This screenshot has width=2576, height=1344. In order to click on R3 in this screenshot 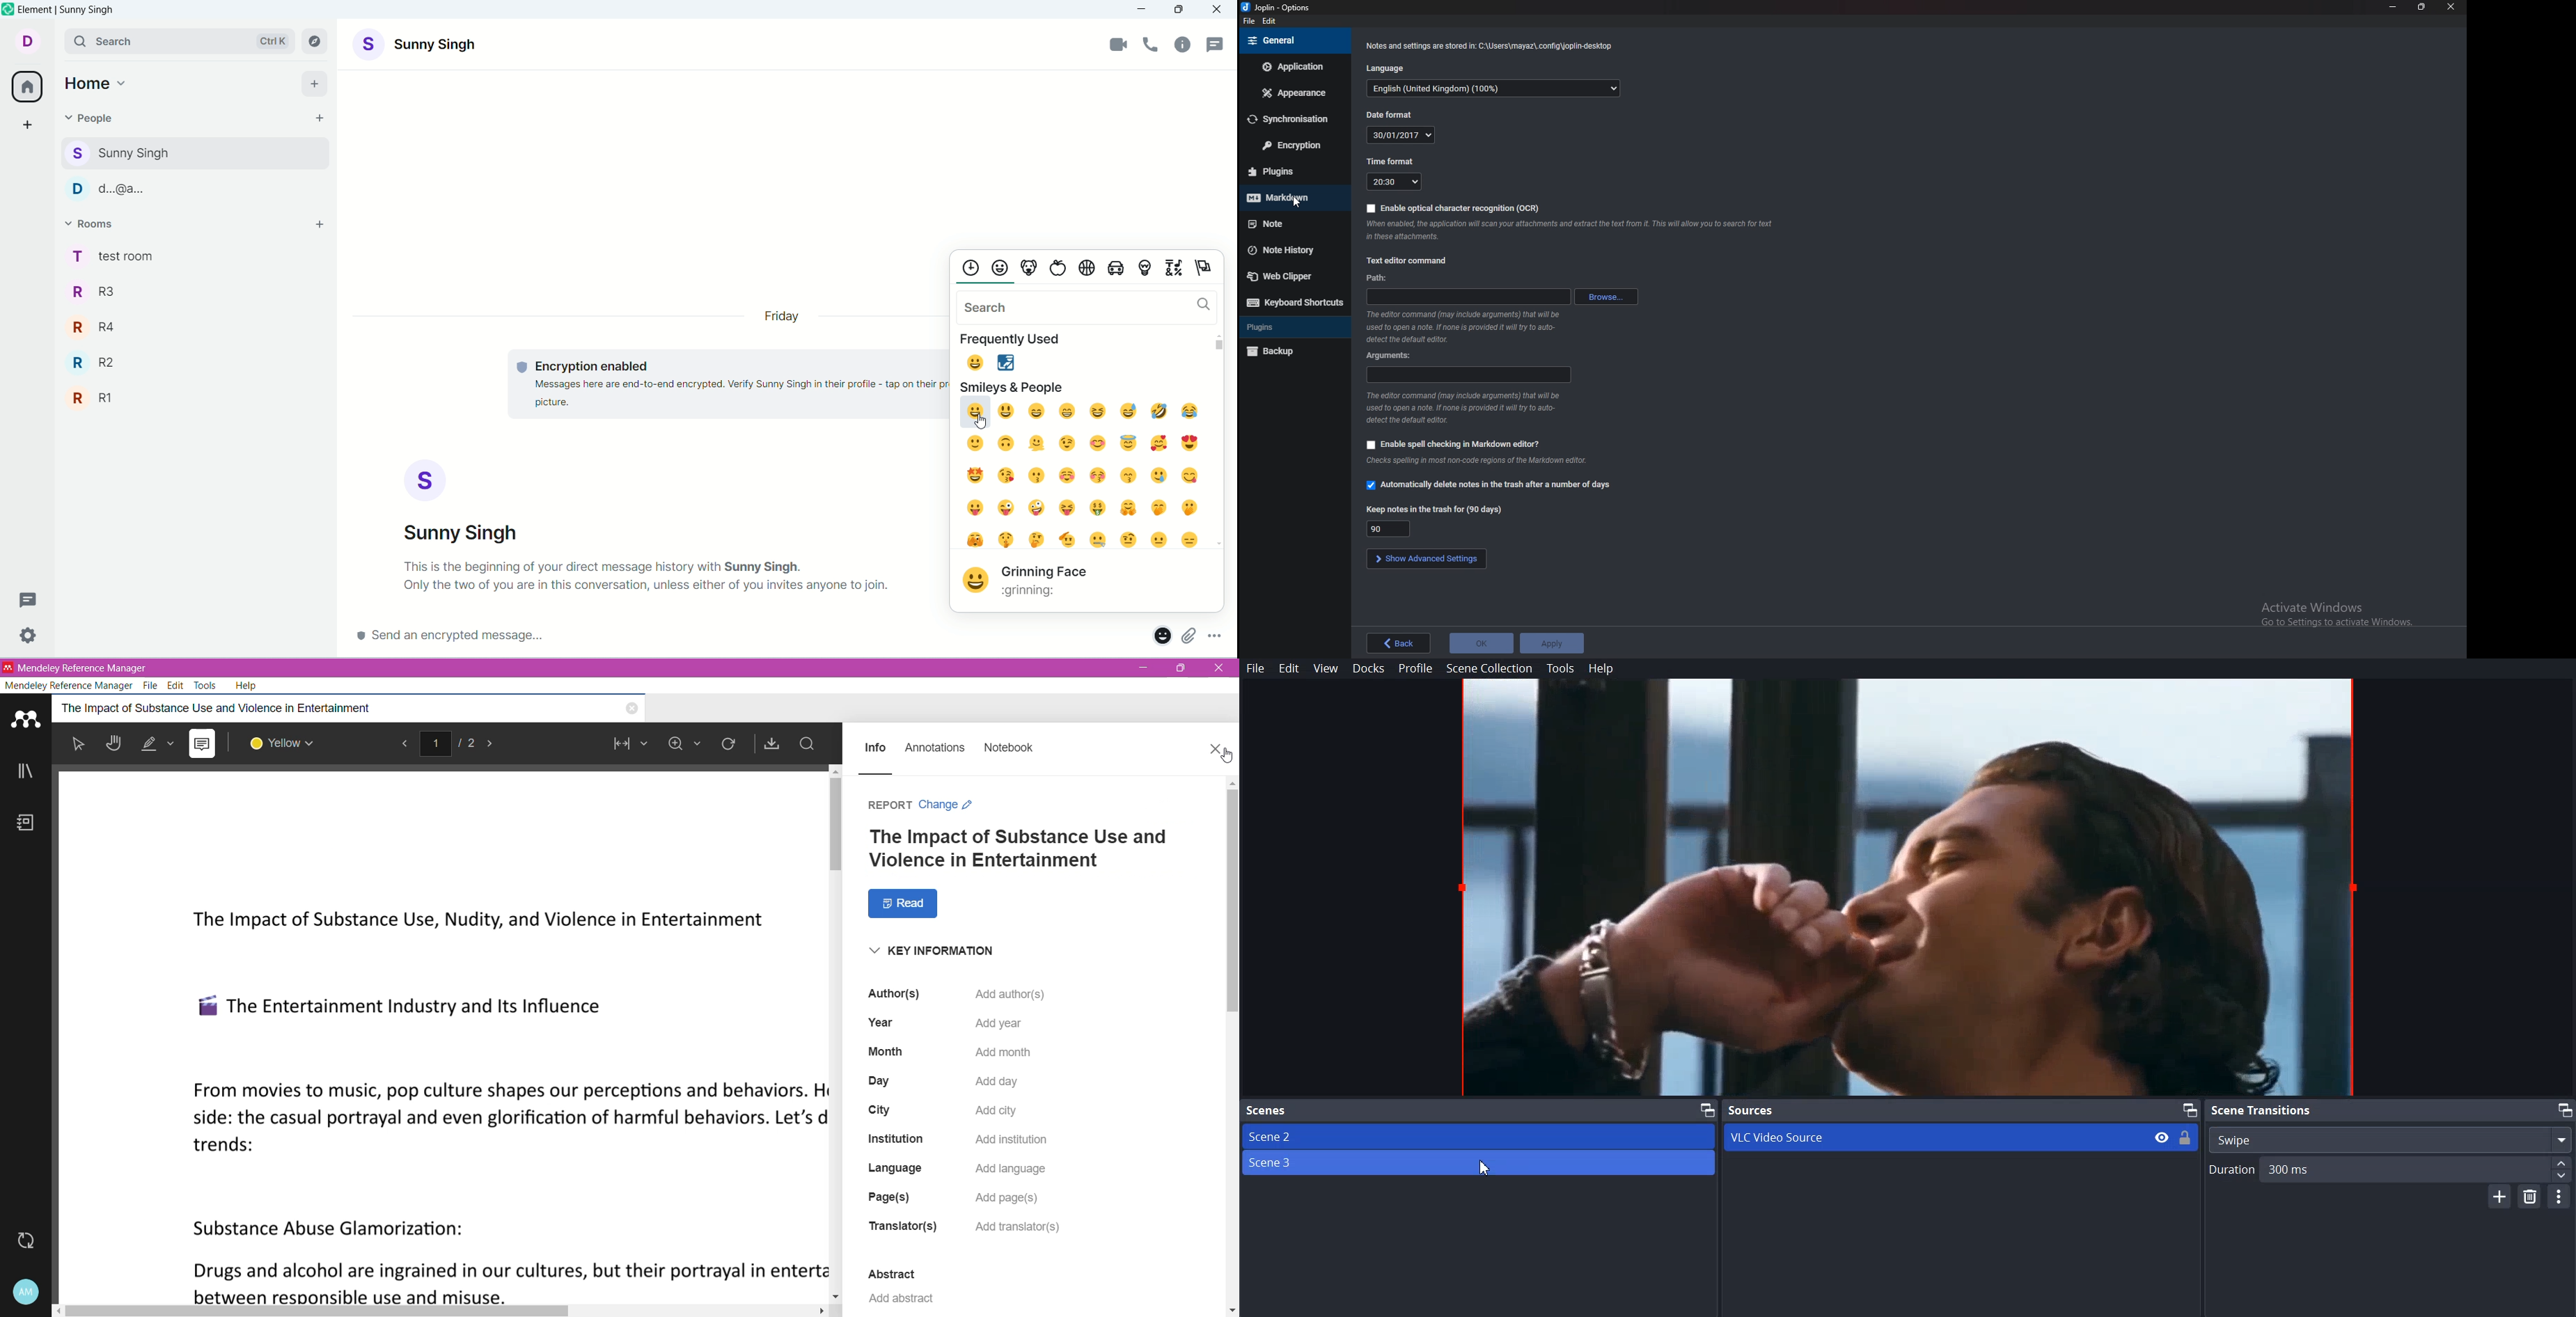, I will do `click(193, 290)`.